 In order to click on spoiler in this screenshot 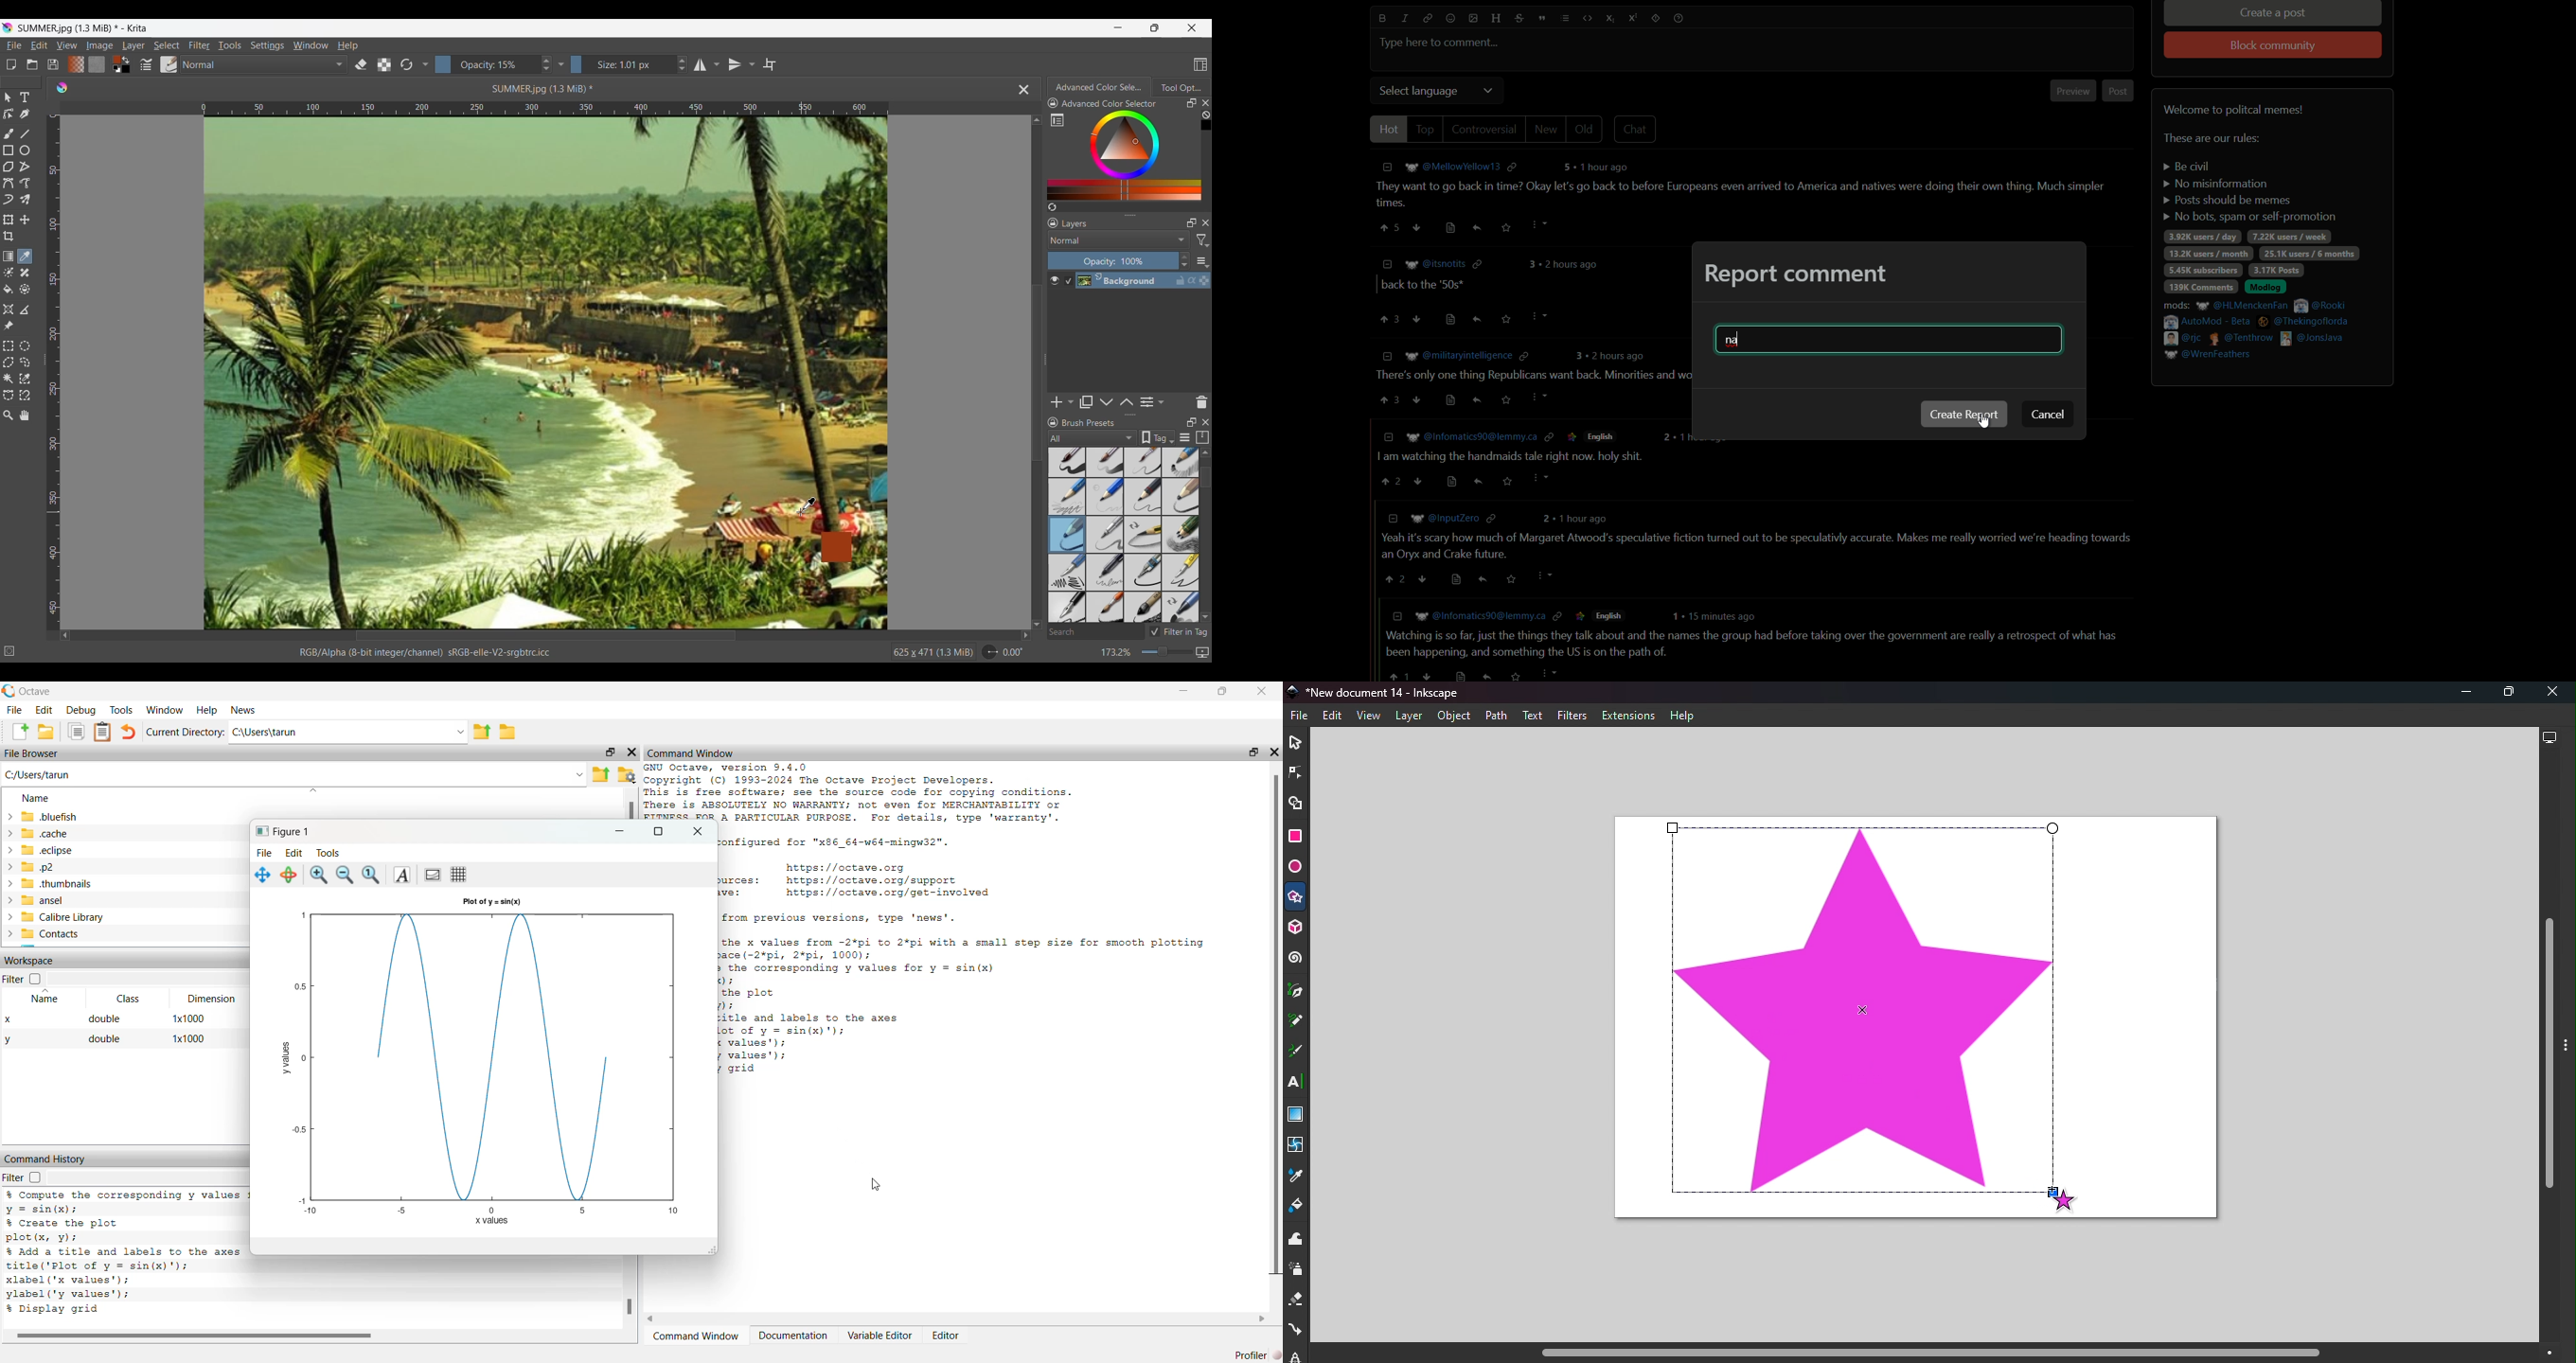, I will do `click(1656, 18)`.